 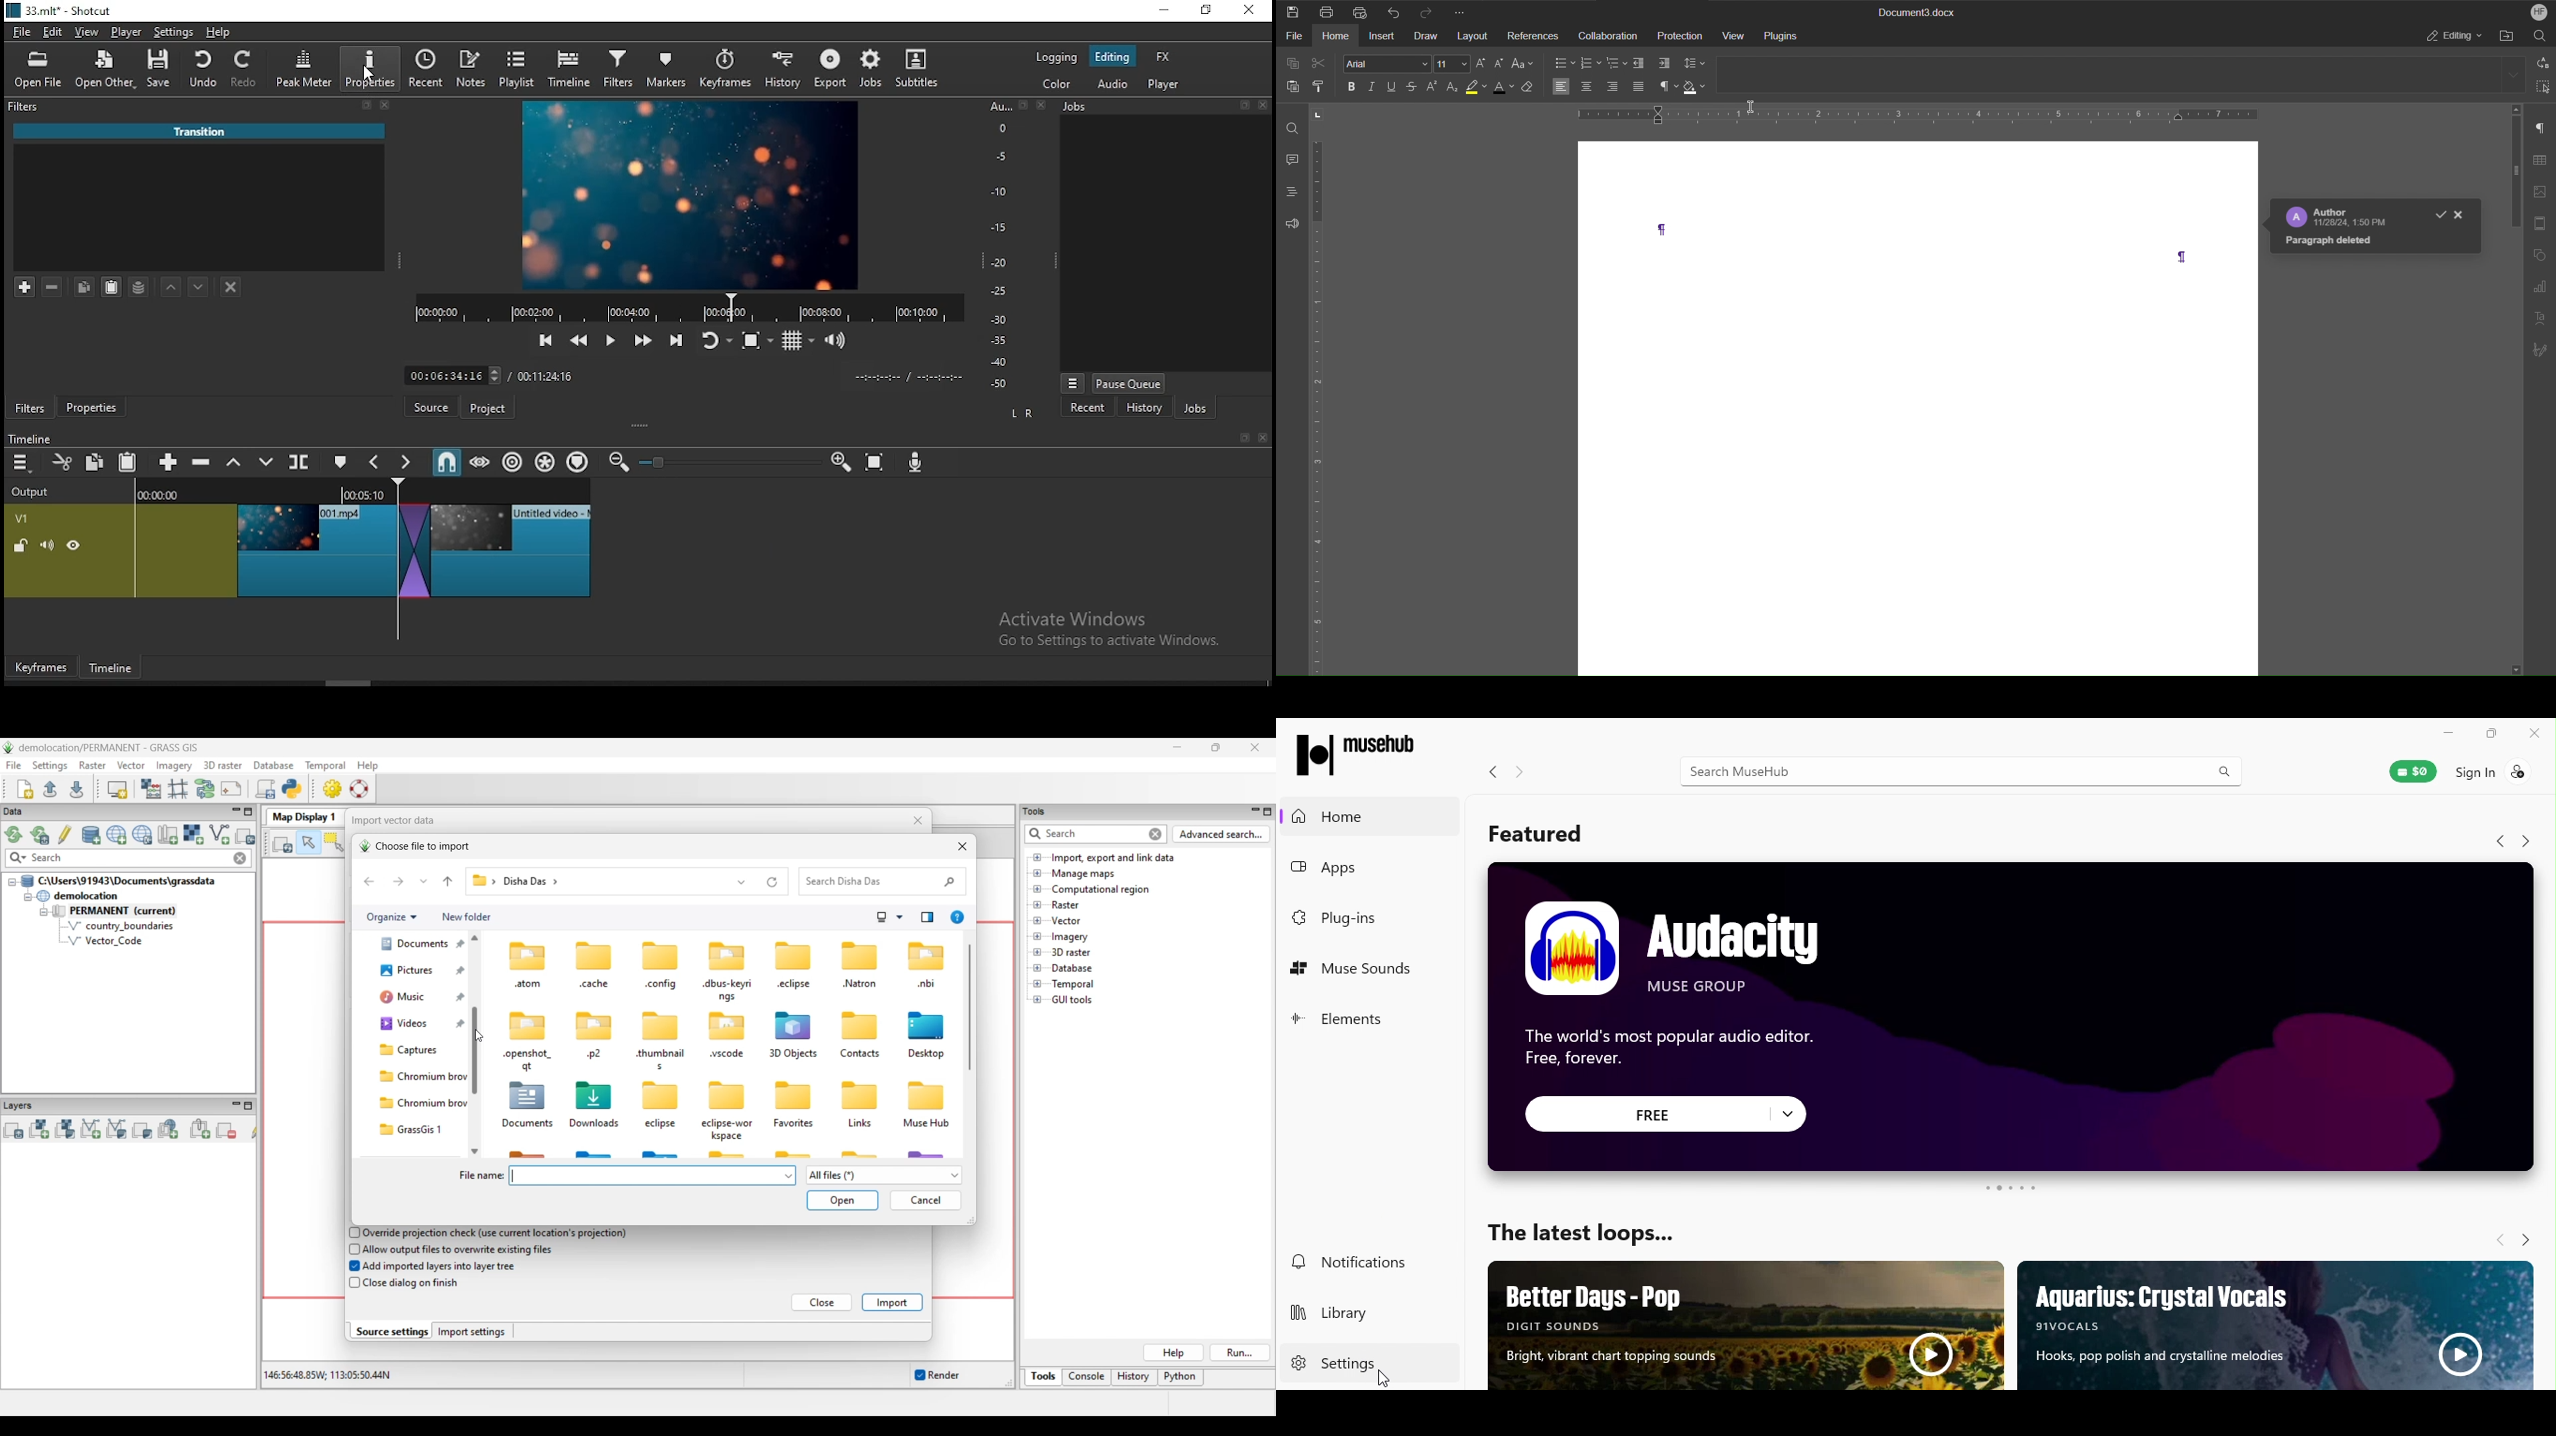 What do you see at coordinates (1435, 87) in the screenshot?
I see `Superscript` at bounding box center [1435, 87].